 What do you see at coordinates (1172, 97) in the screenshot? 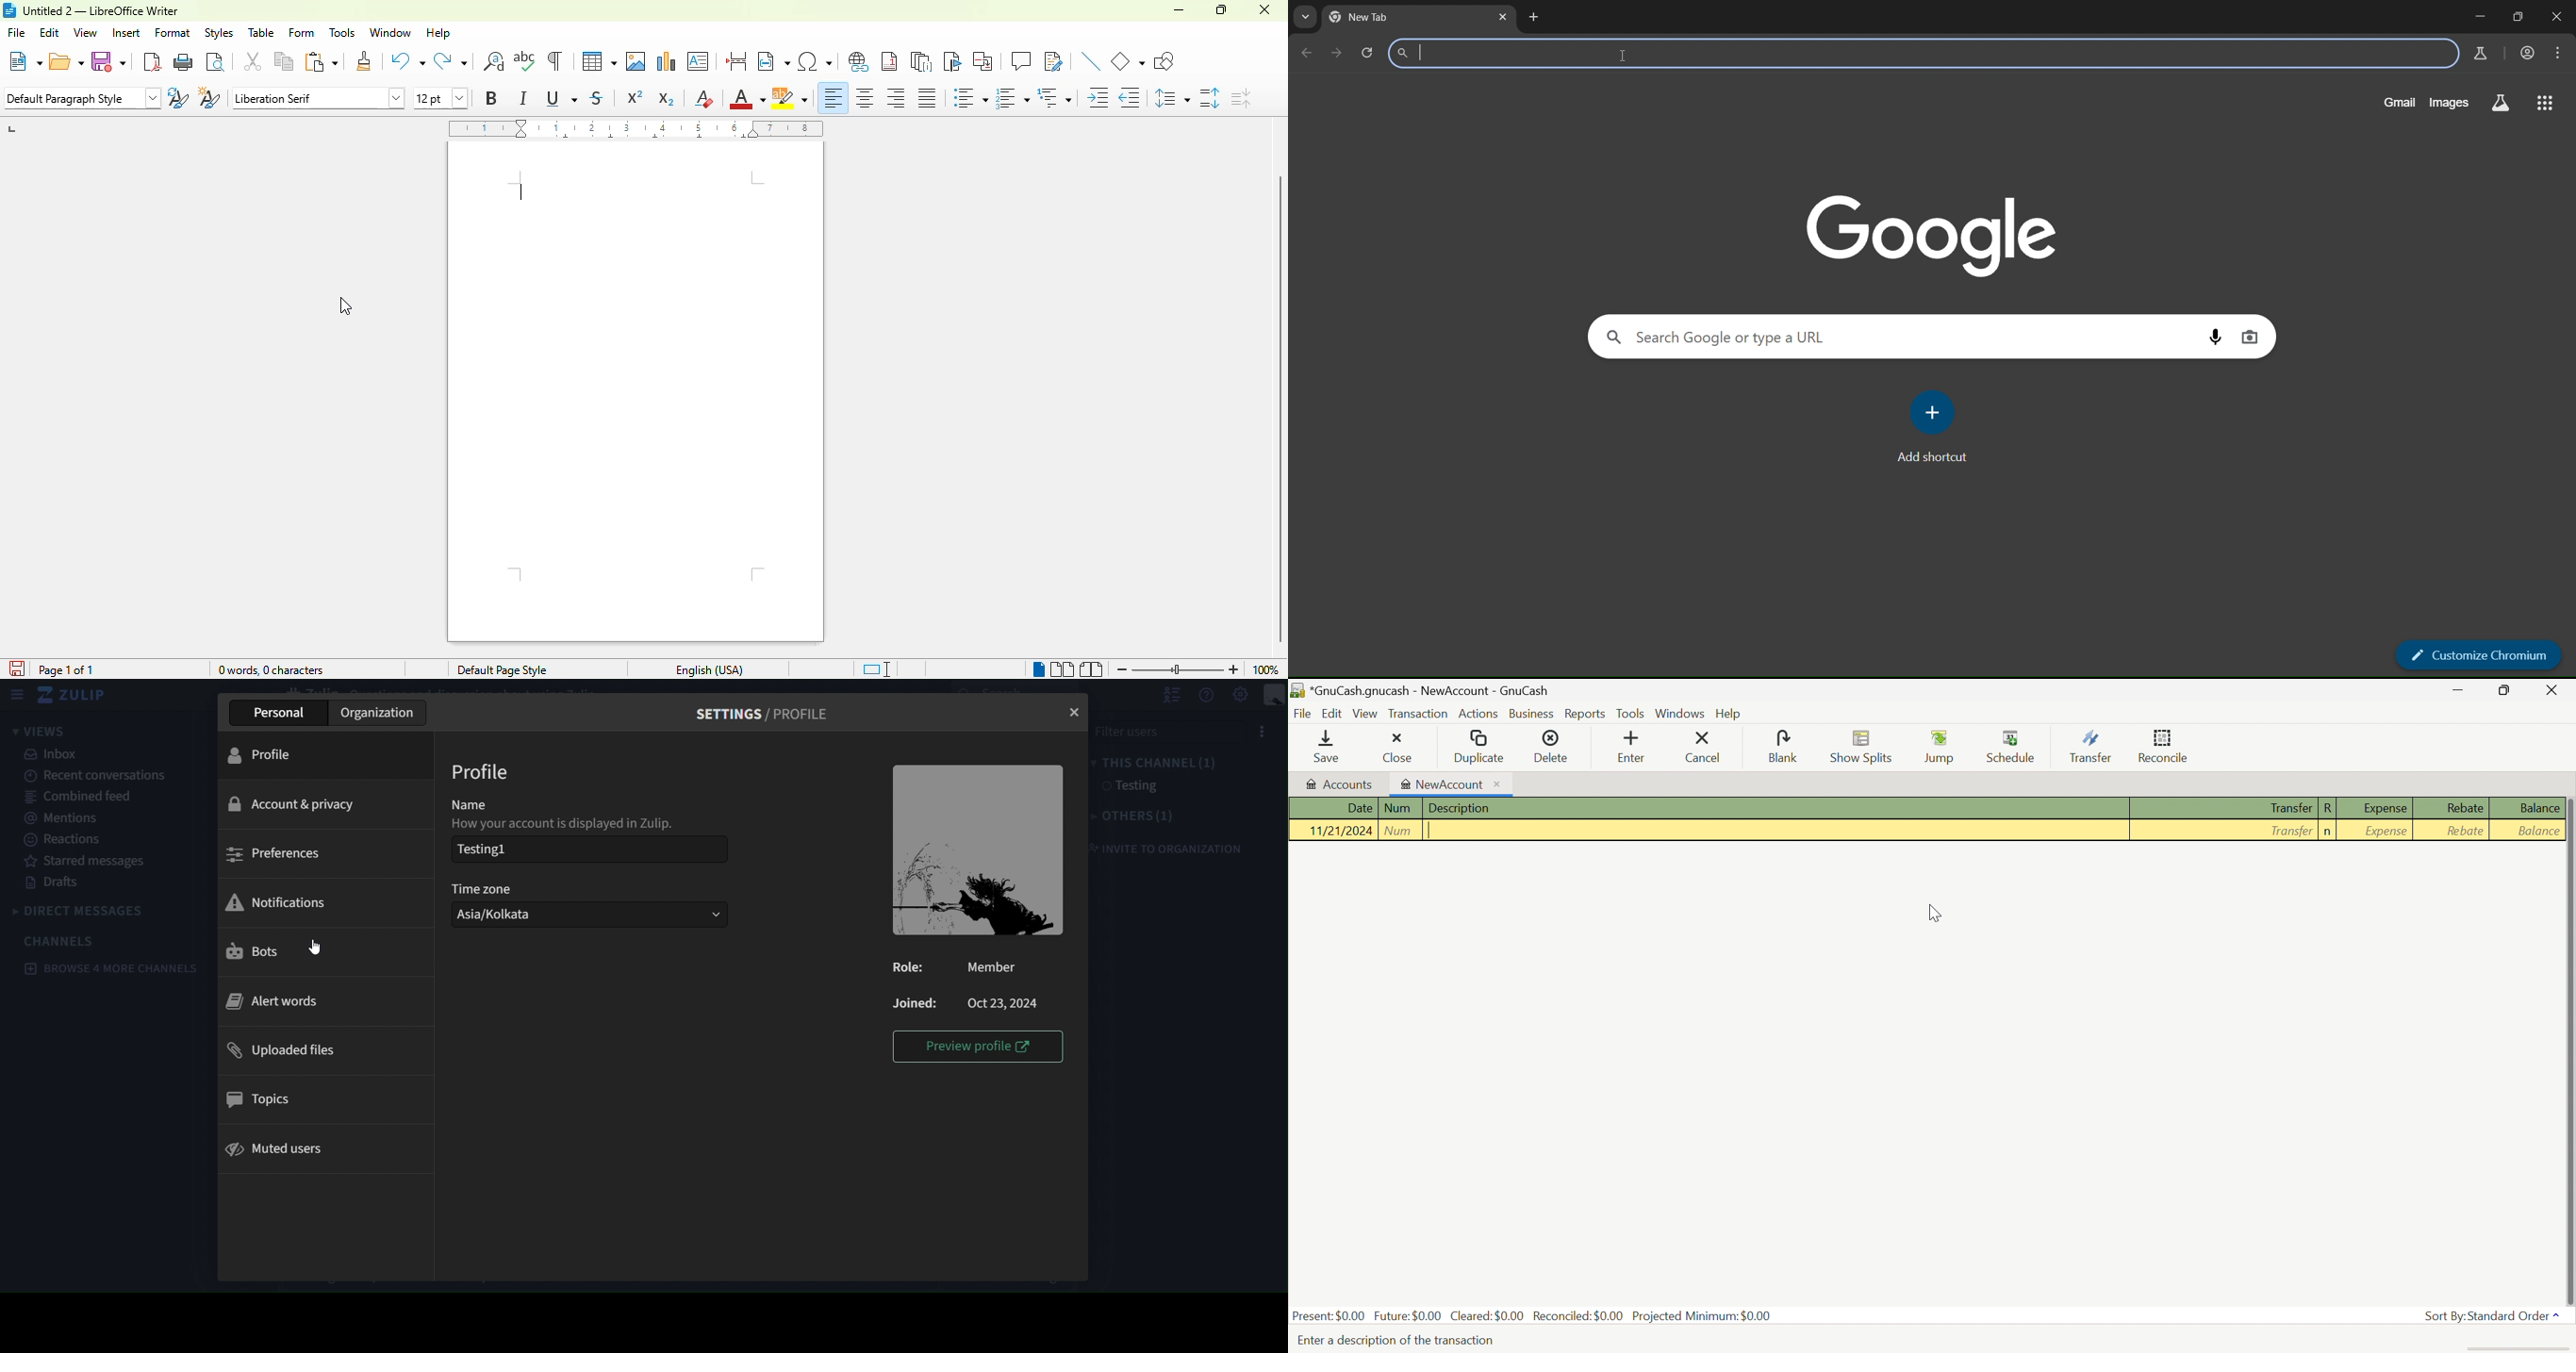
I see `set line spacing` at bounding box center [1172, 97].